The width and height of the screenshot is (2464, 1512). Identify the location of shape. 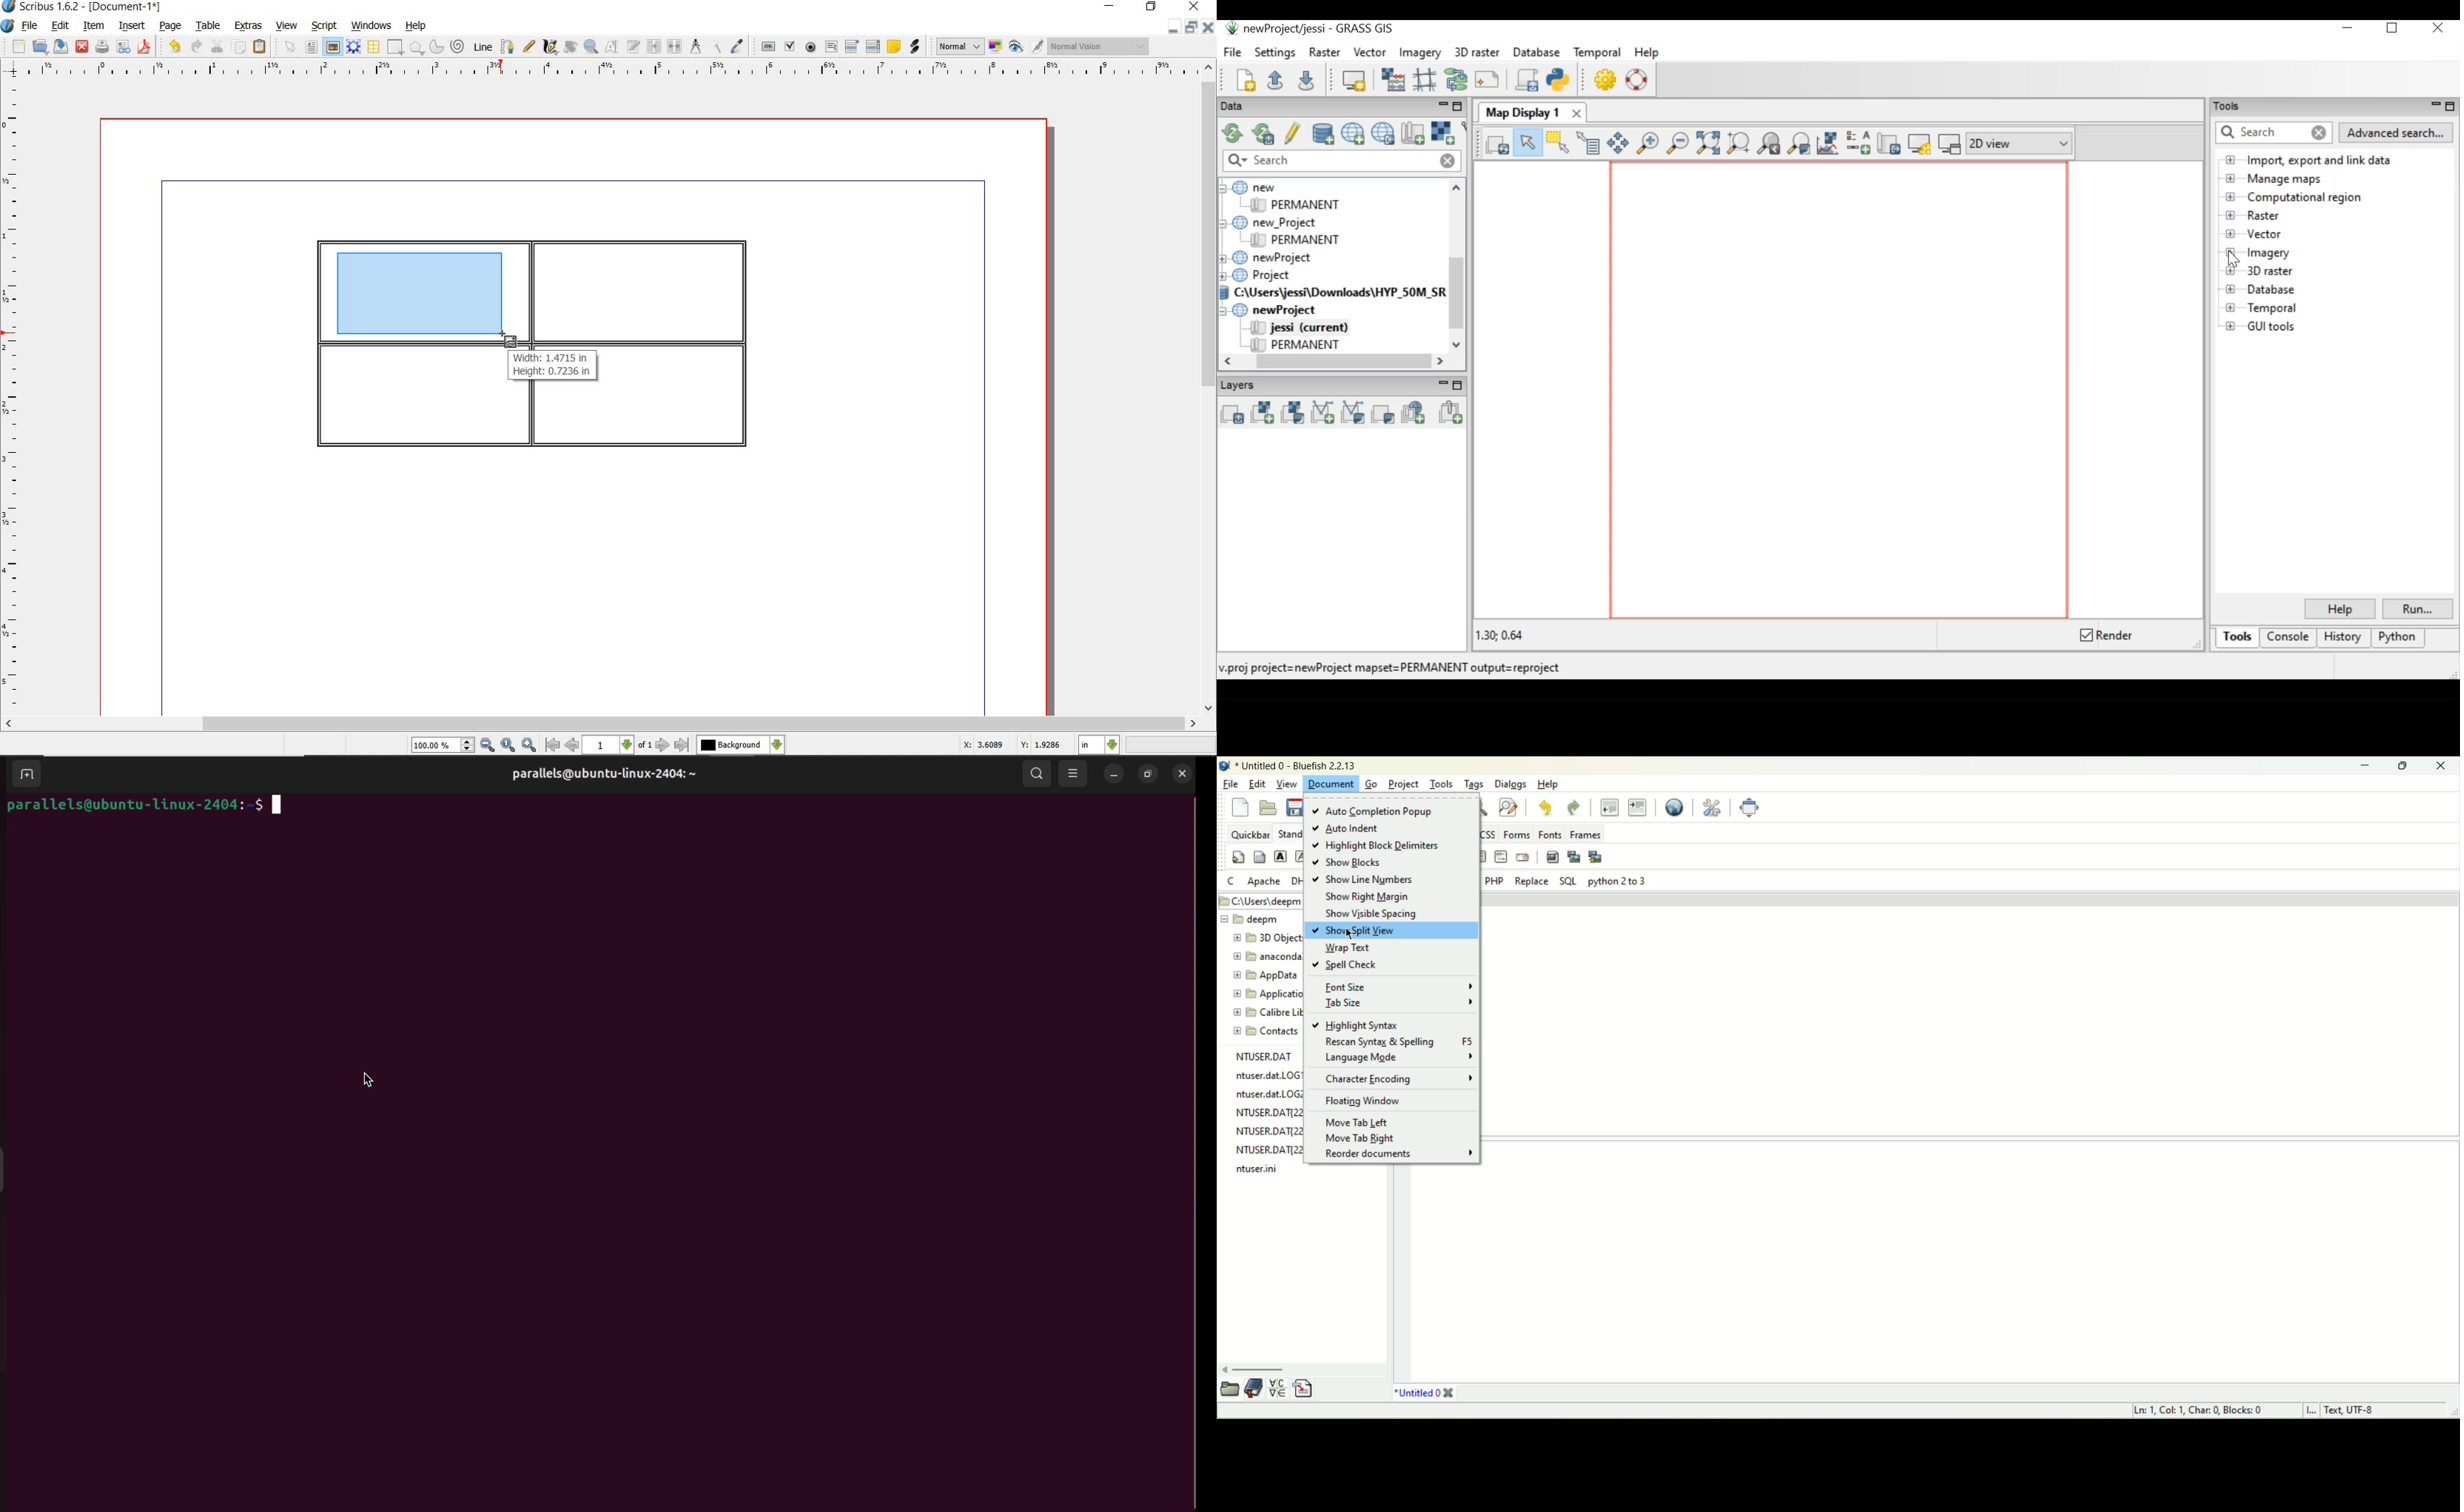
(394, 48).